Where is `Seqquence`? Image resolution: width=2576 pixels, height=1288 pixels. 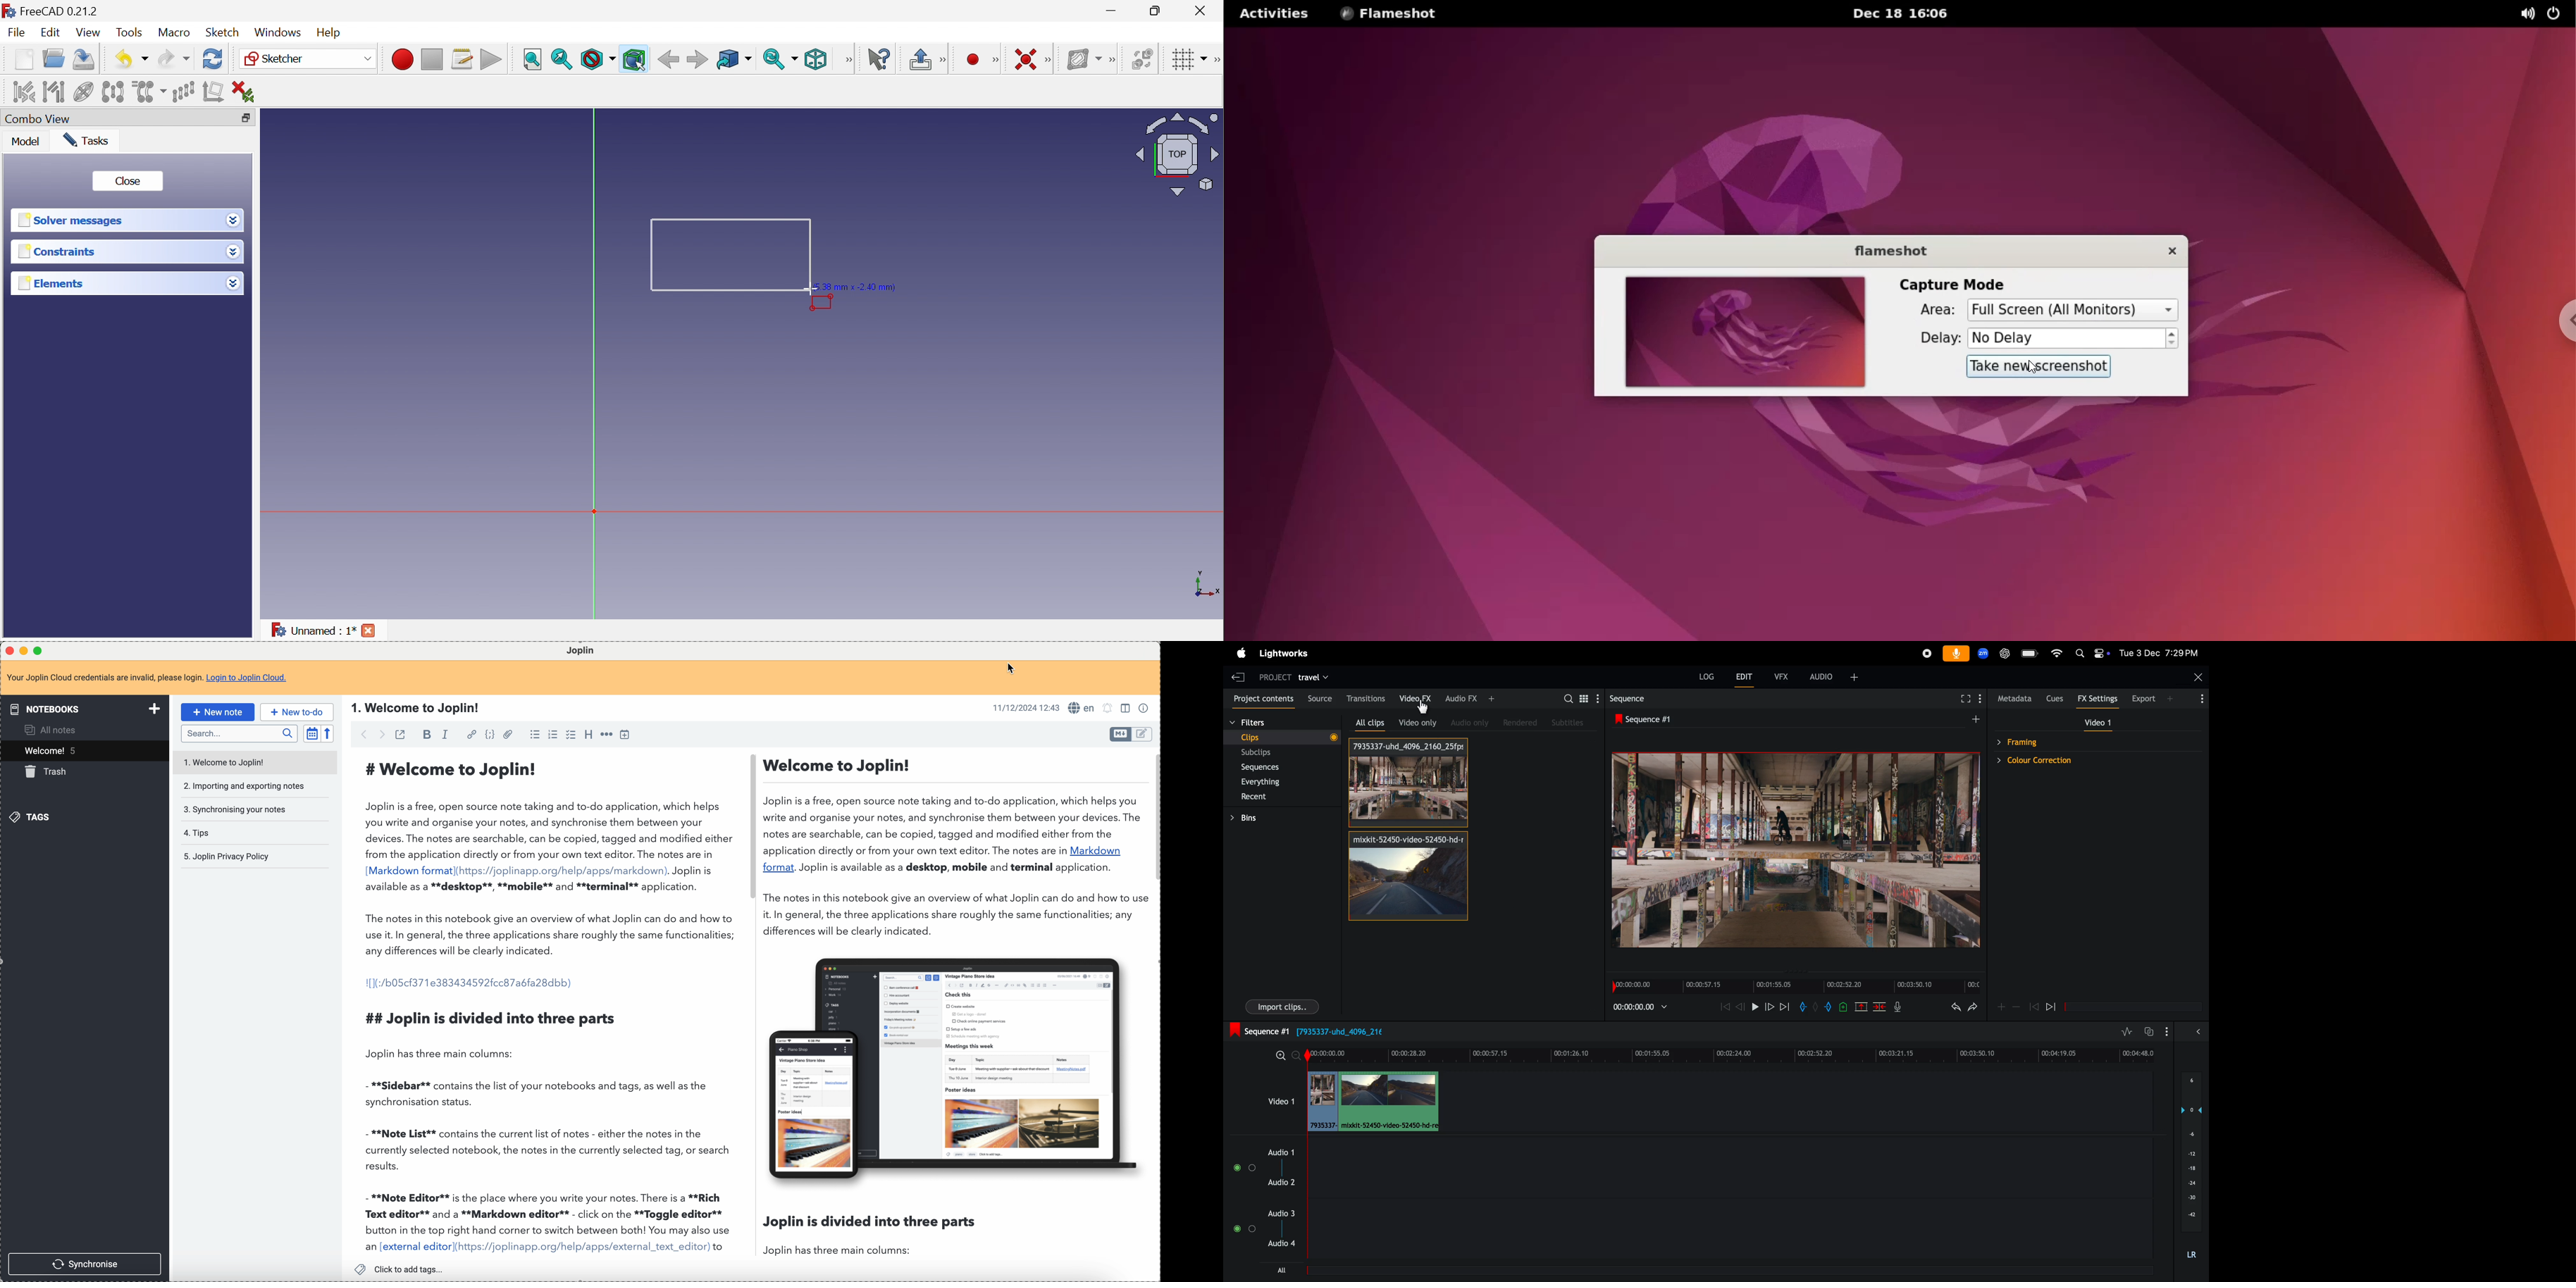 Seqquence is located at coordinates (1637, 699).